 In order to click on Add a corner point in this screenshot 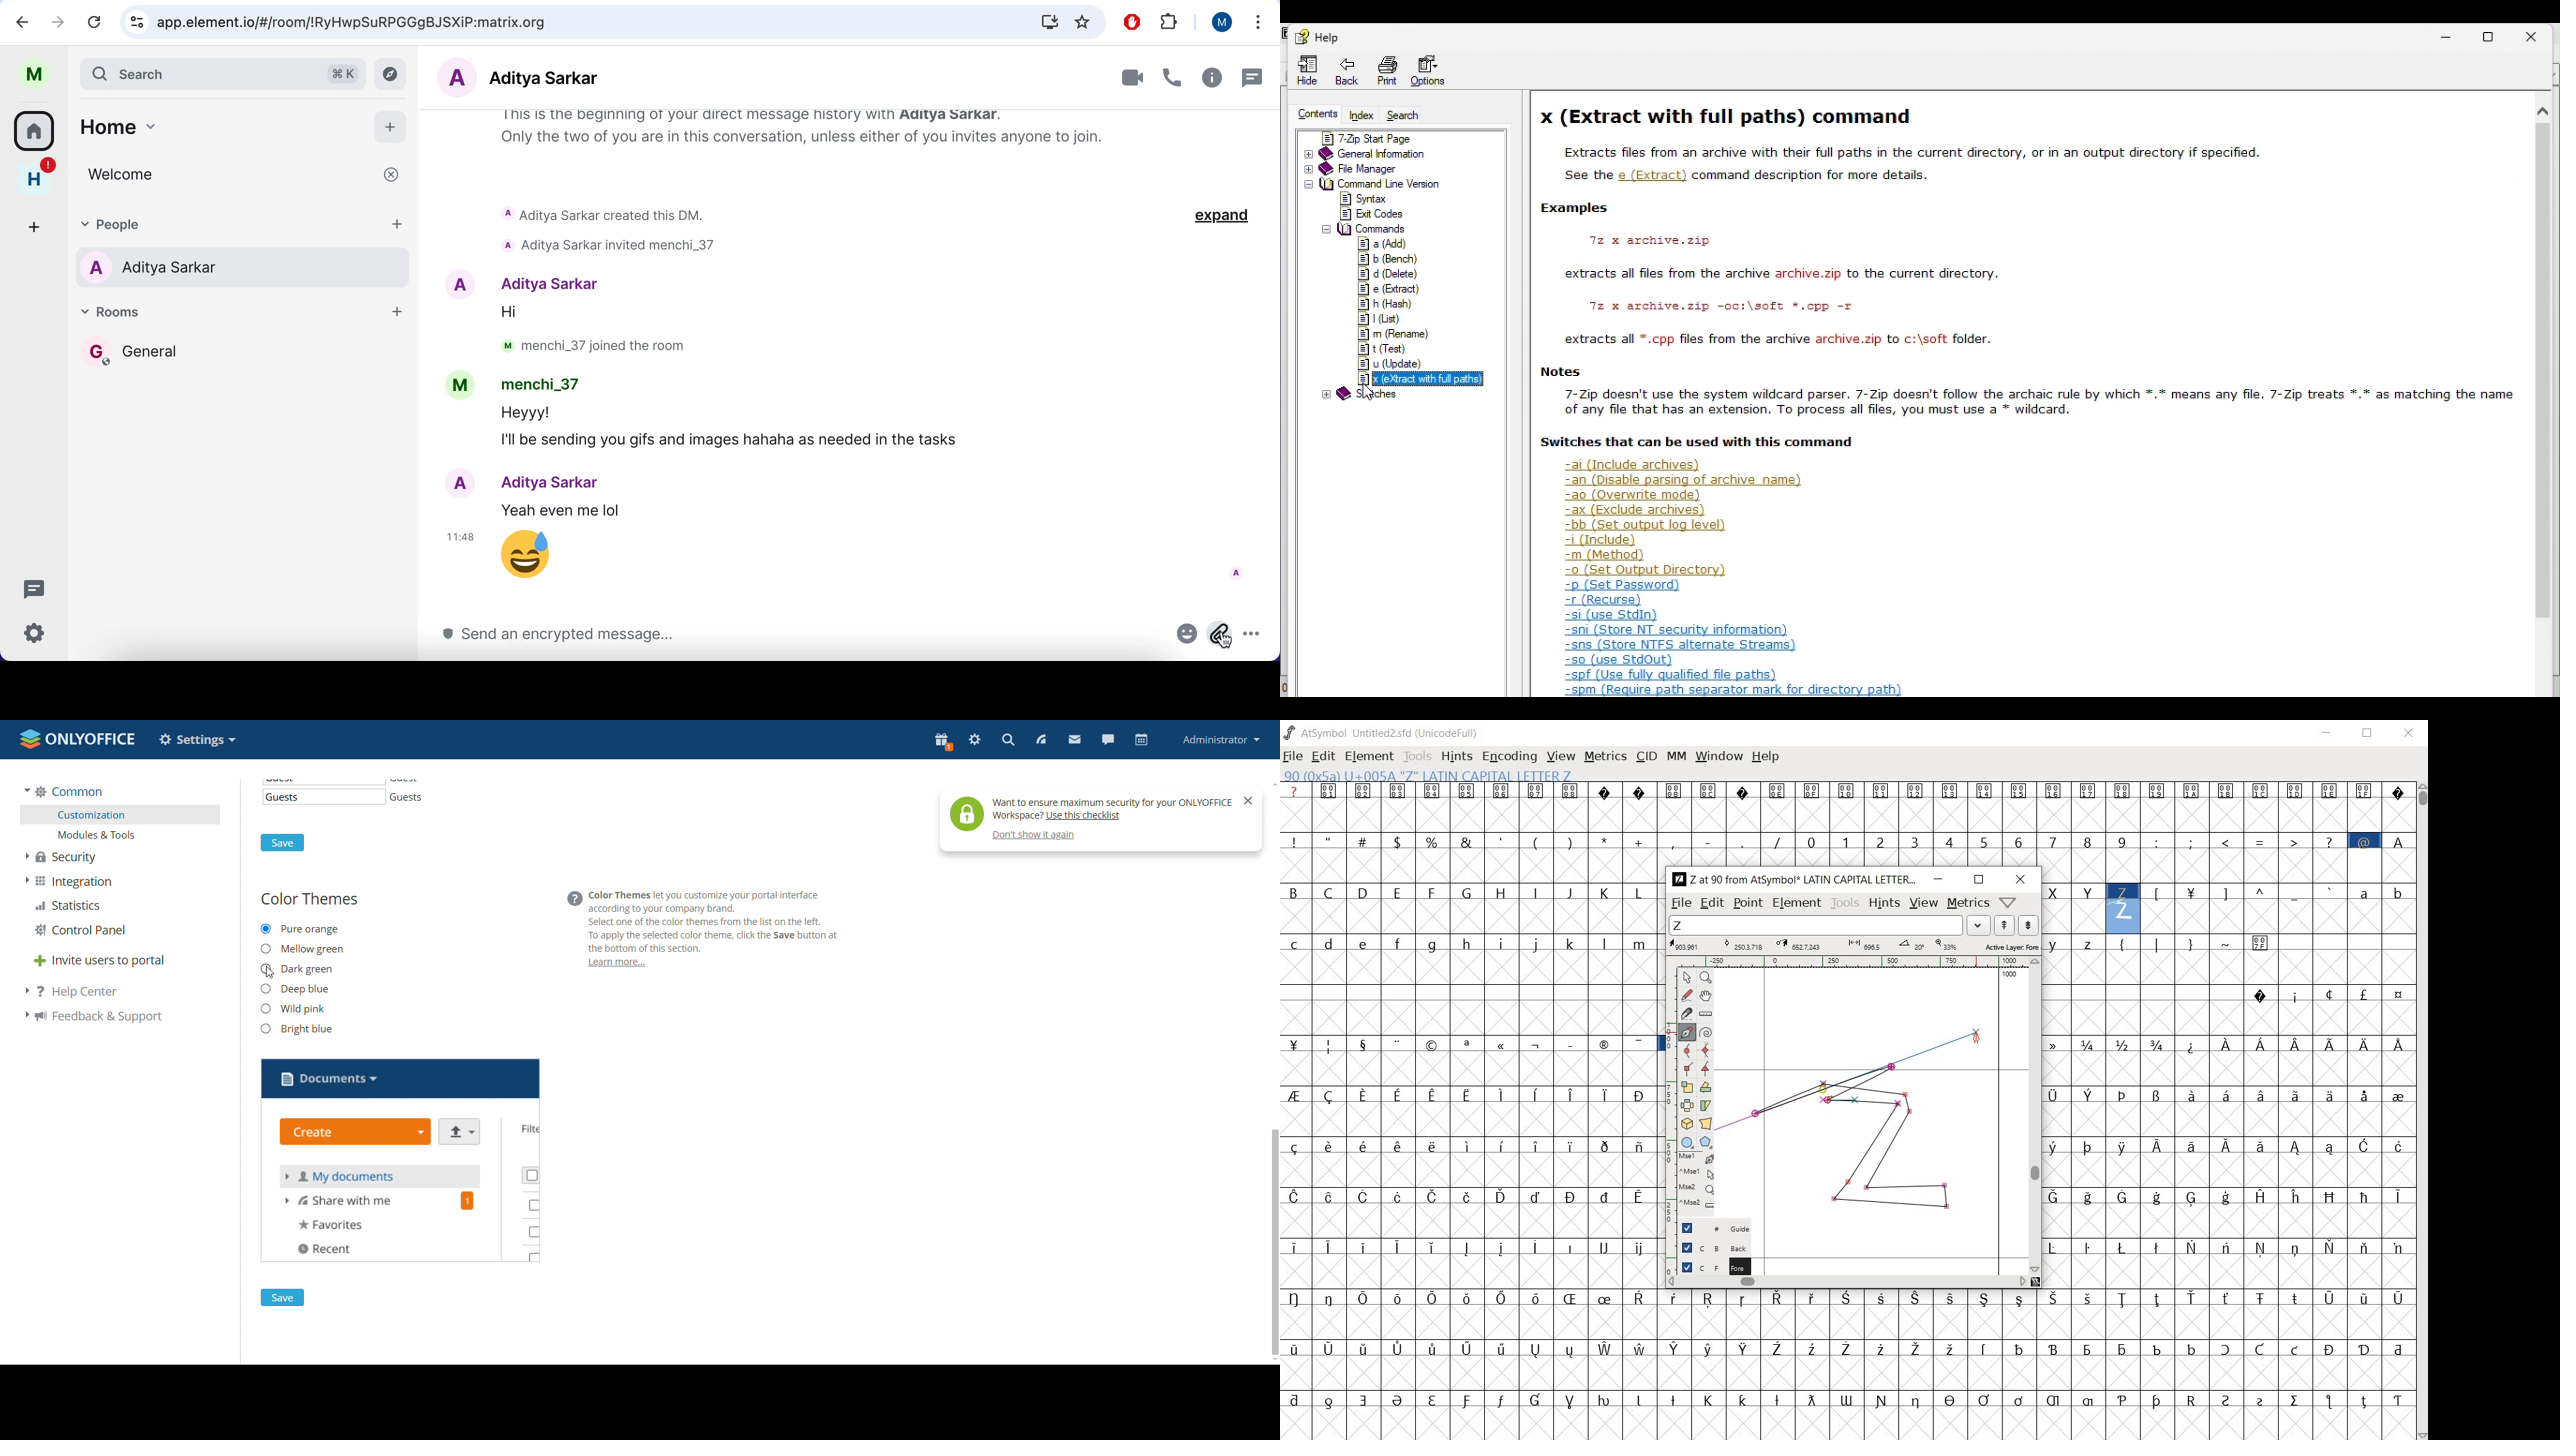, I will do `click(1704, 1069)`.